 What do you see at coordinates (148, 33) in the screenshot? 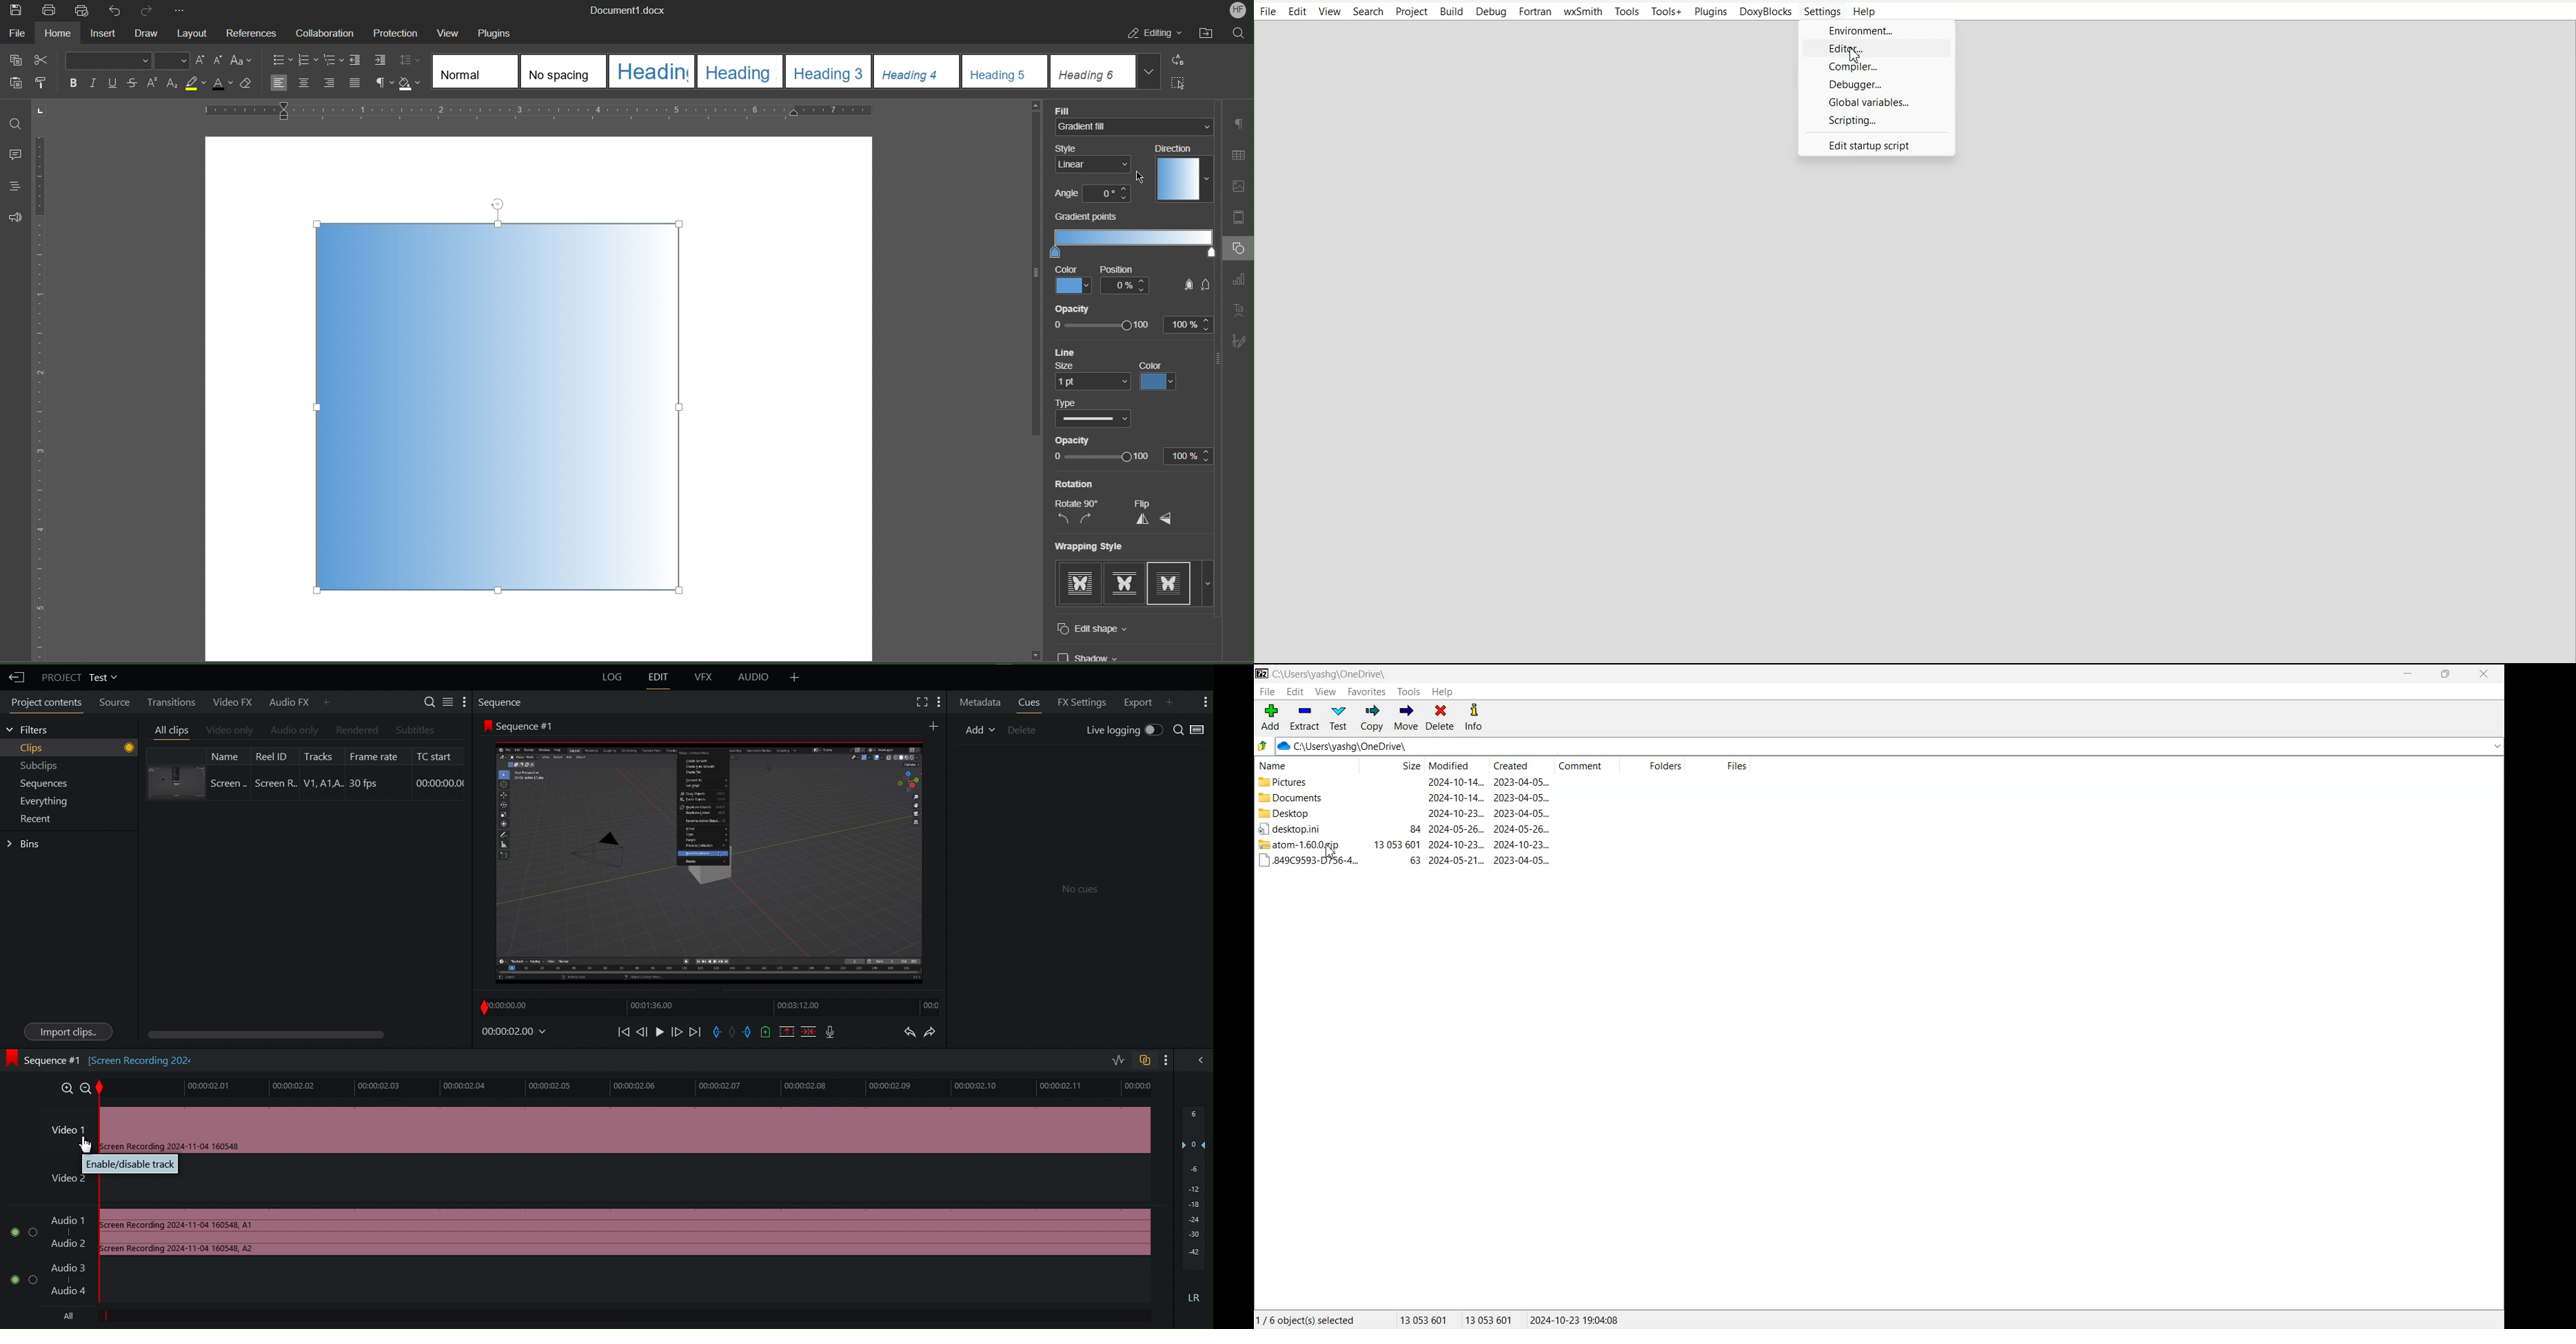
I see `Draw` at bounding box center [148, 33].